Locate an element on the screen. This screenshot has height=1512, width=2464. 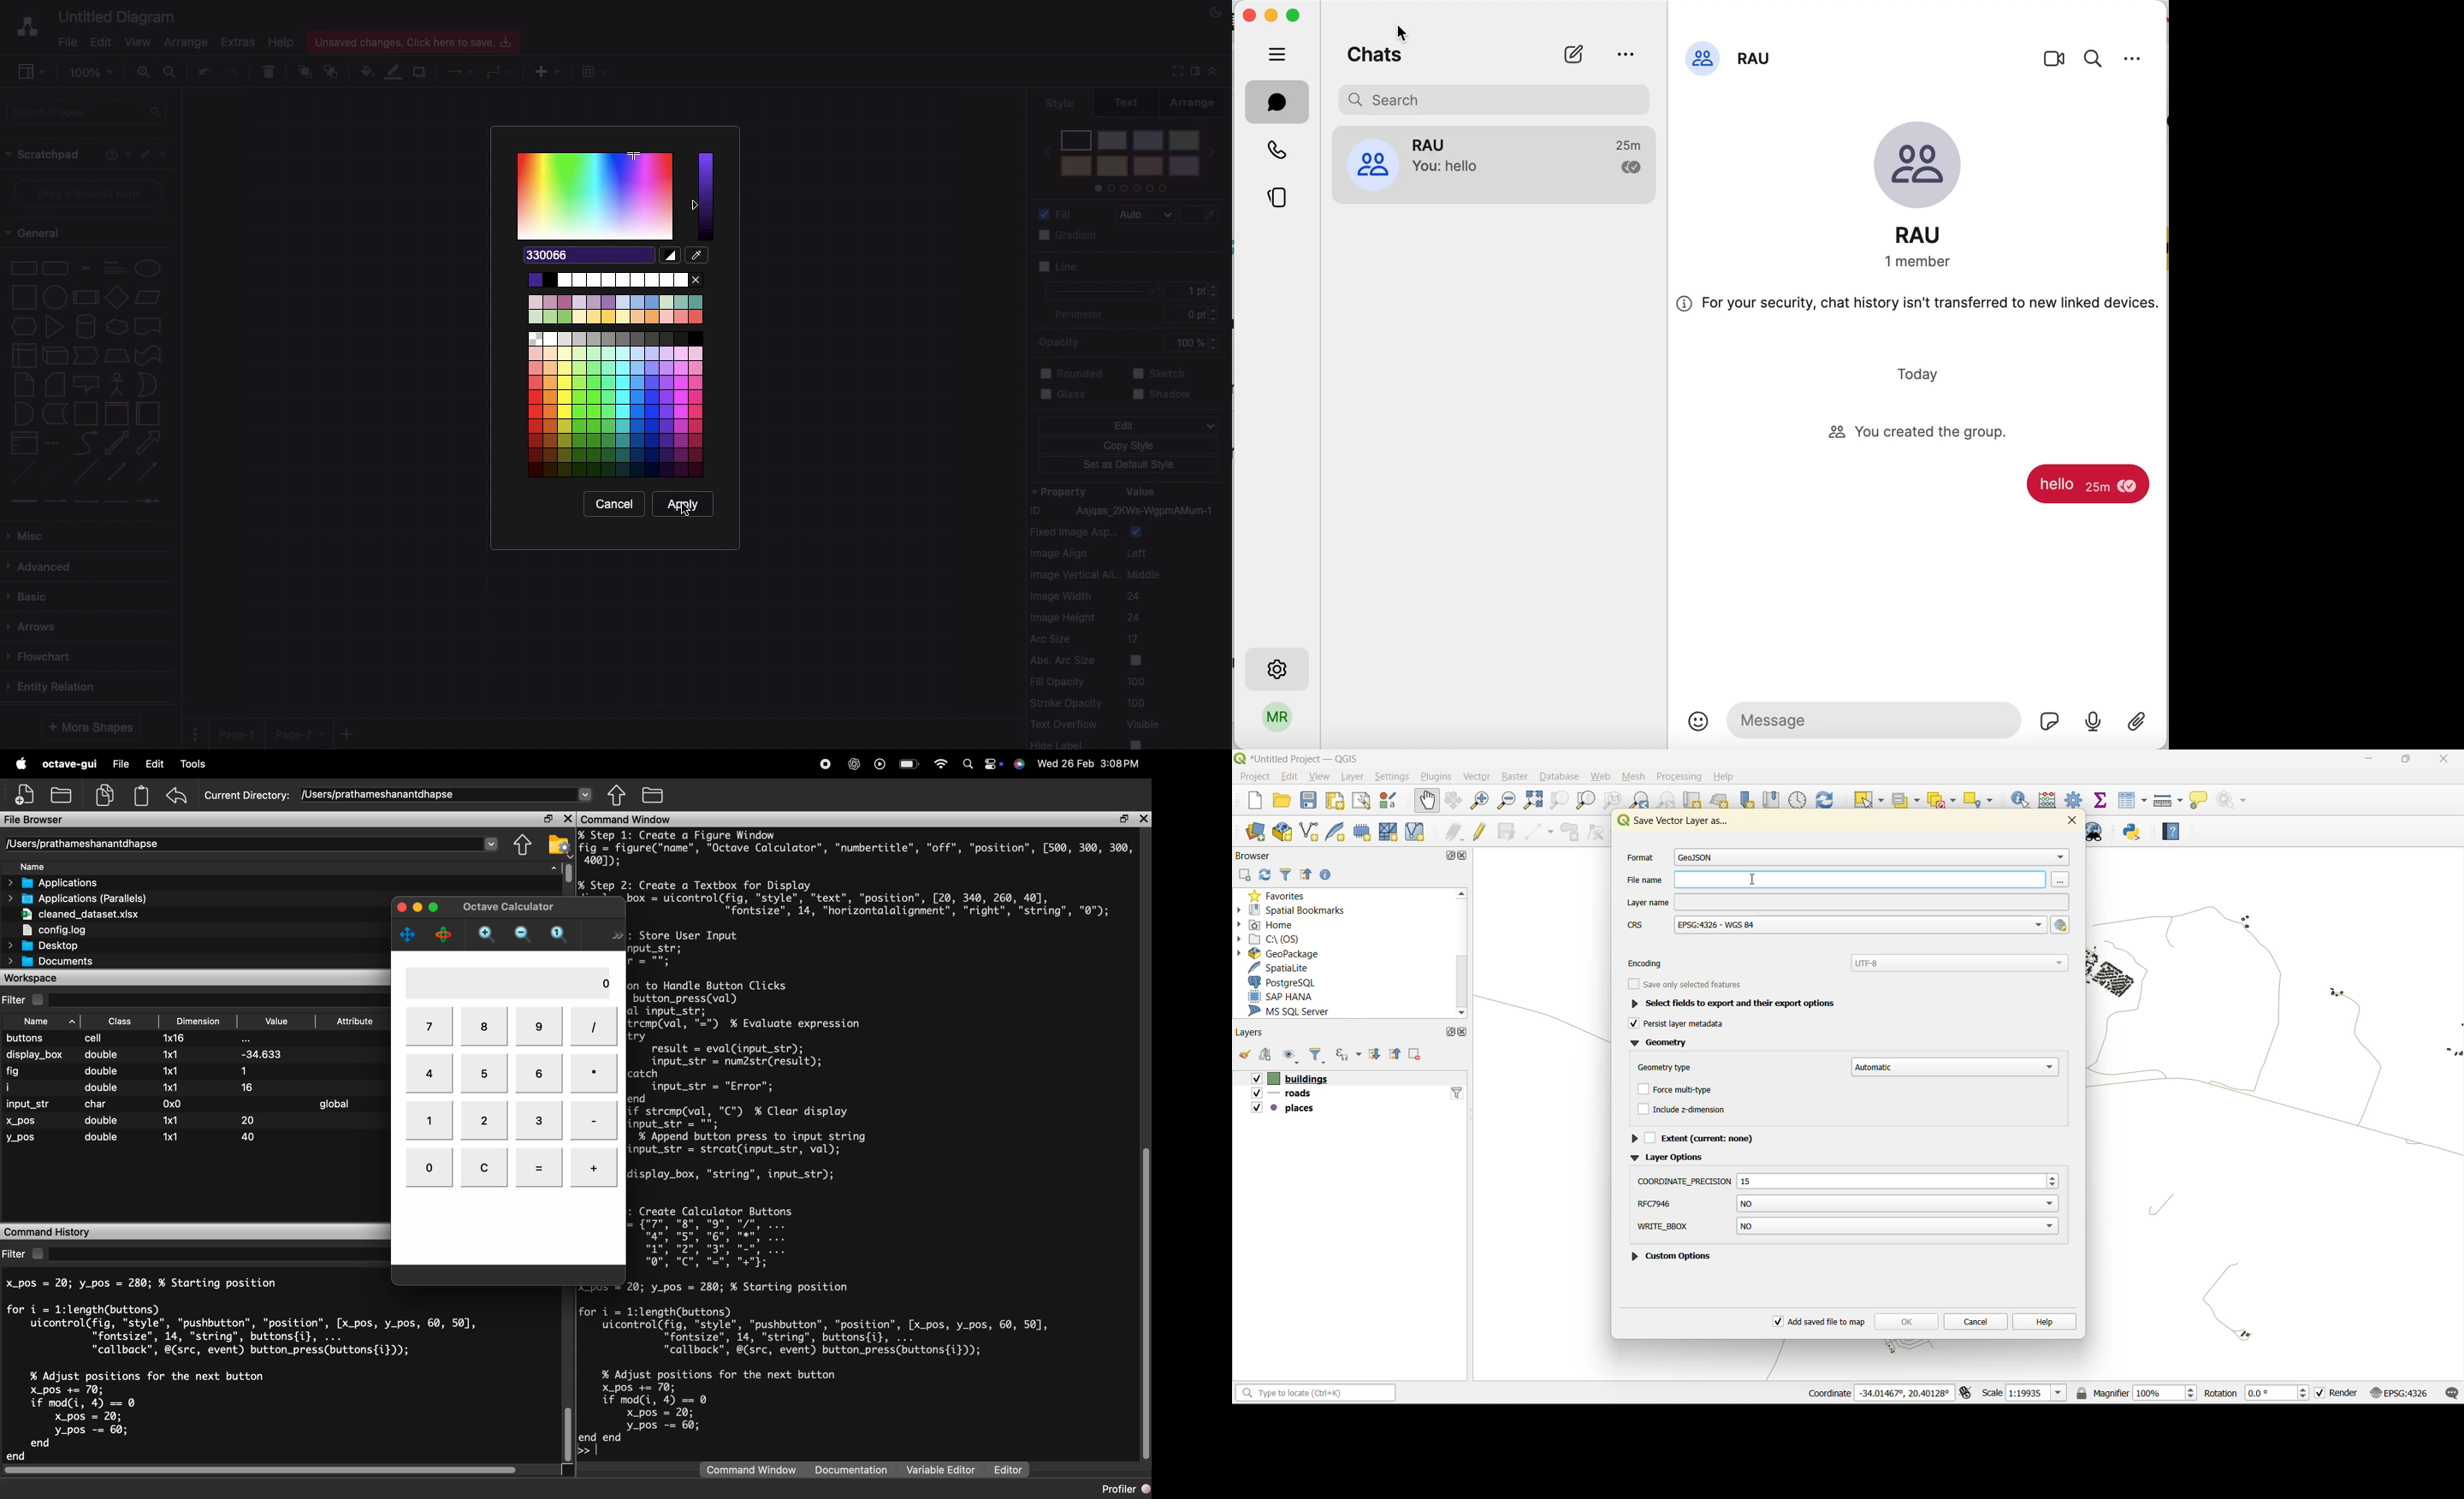
Fill color is located at coordinates (369, 69).